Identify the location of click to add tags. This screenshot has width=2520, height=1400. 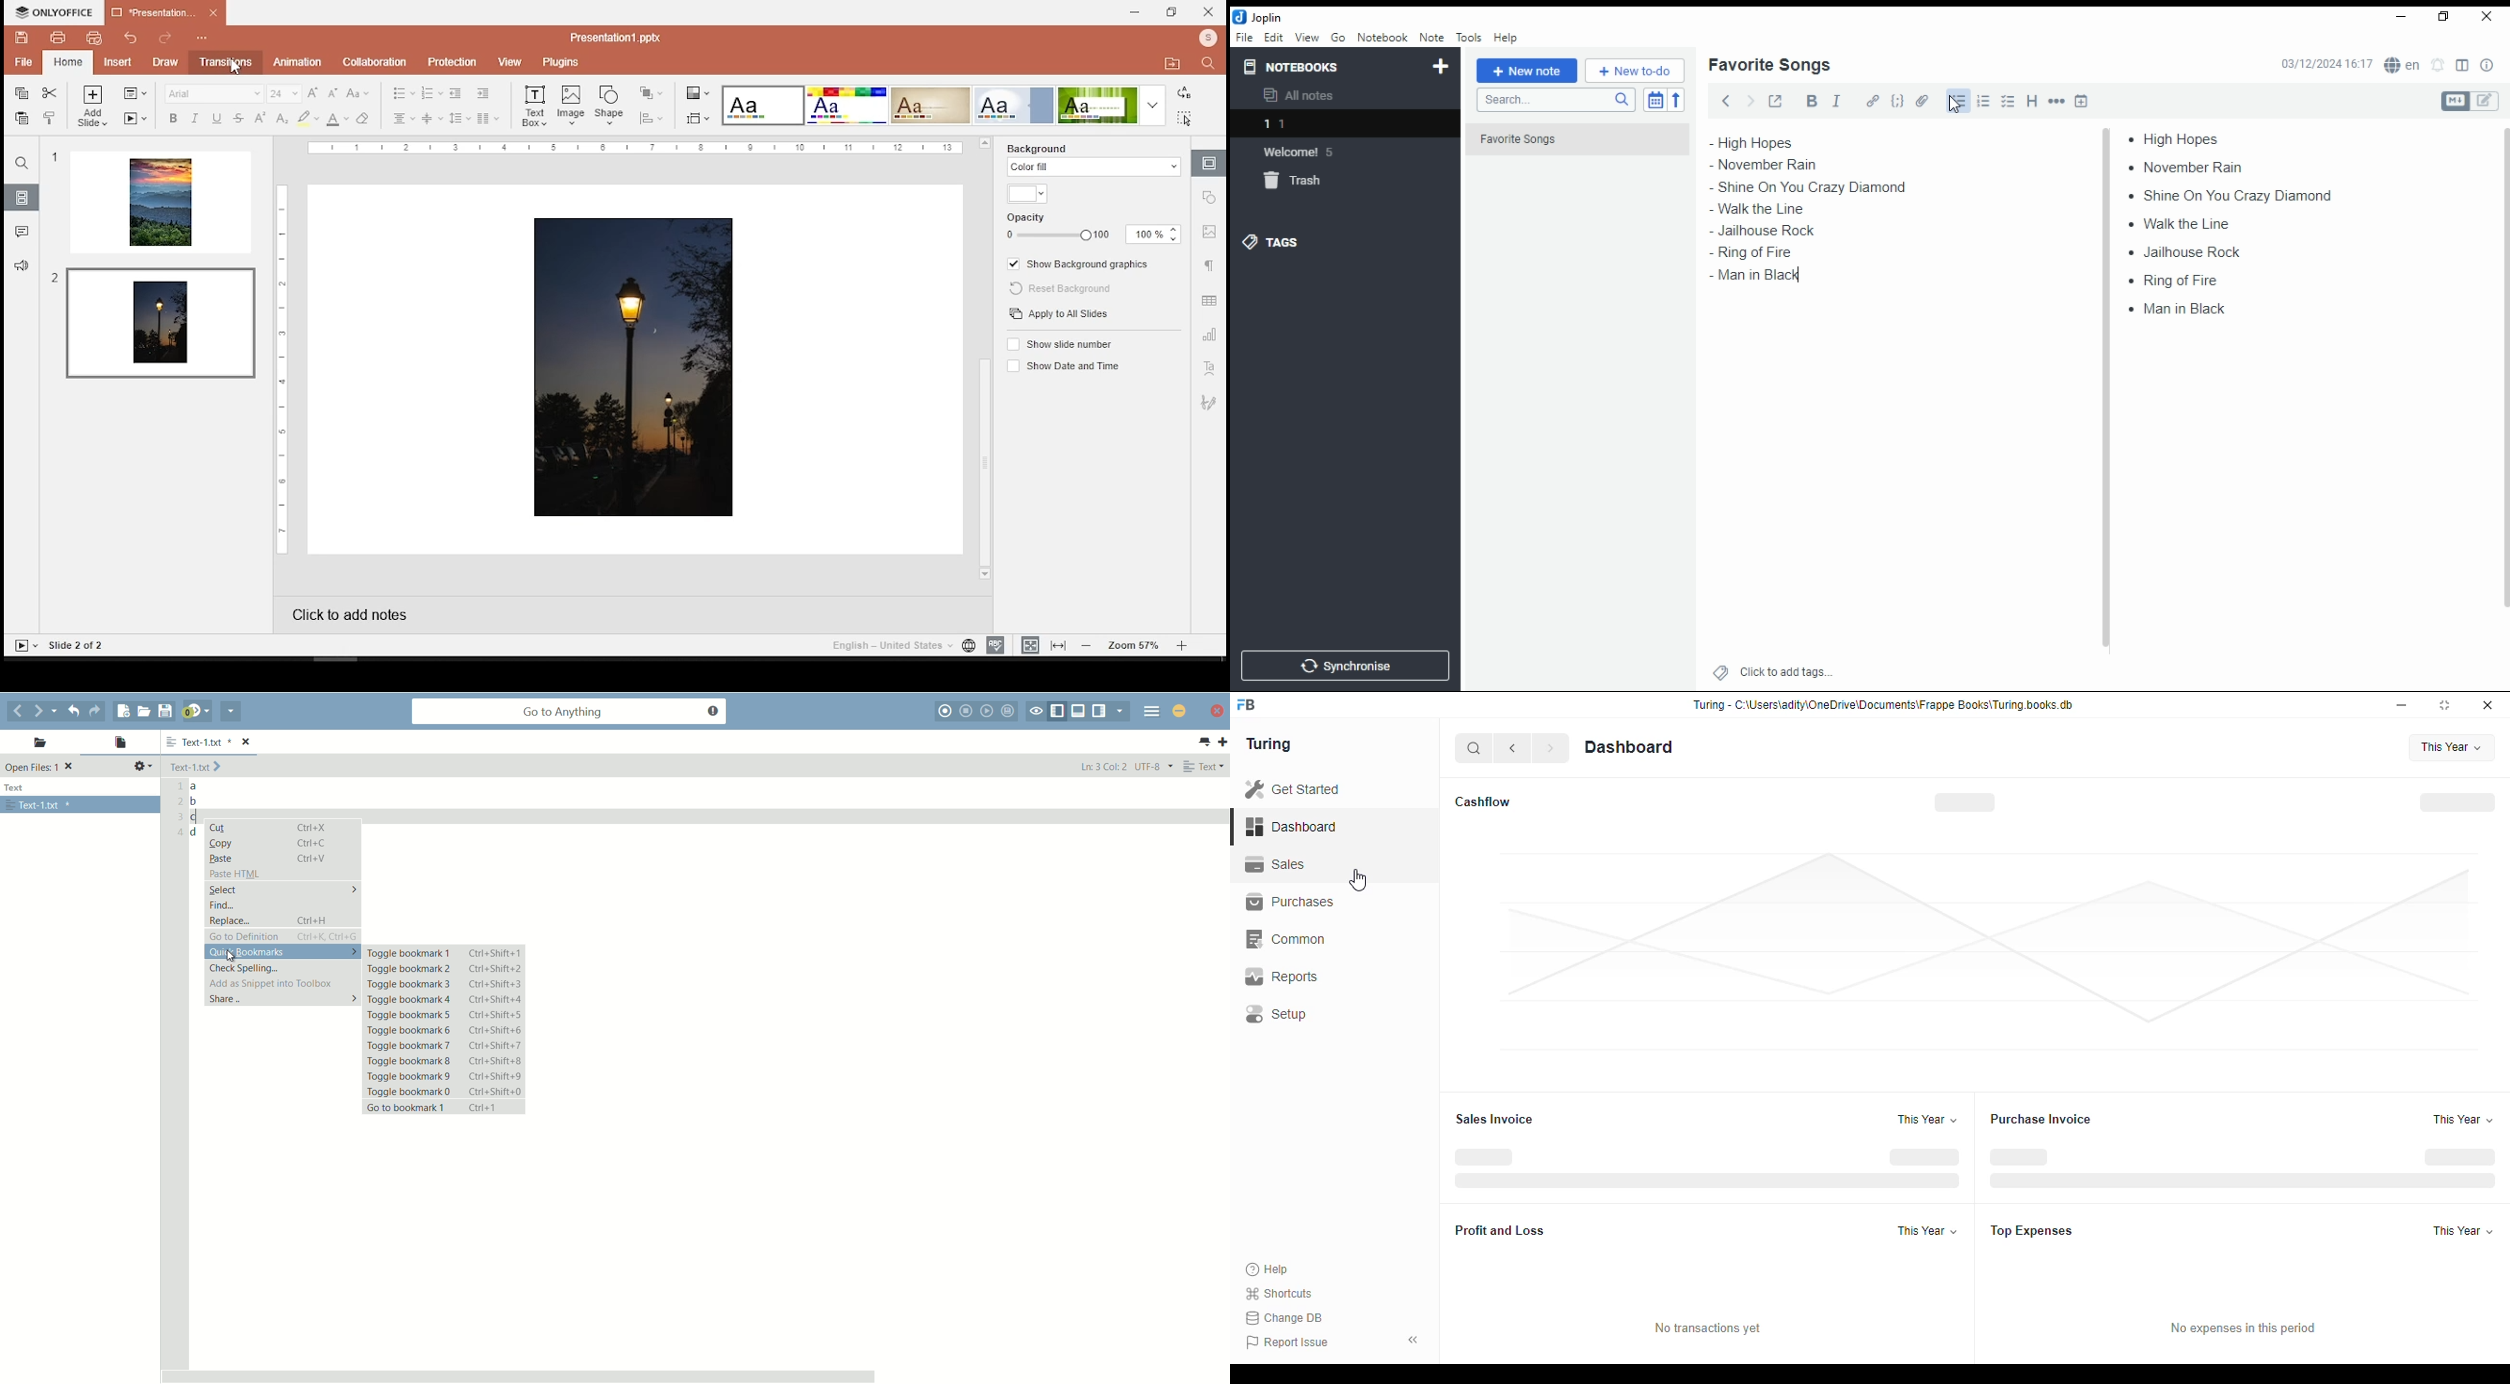
(1786, 669).